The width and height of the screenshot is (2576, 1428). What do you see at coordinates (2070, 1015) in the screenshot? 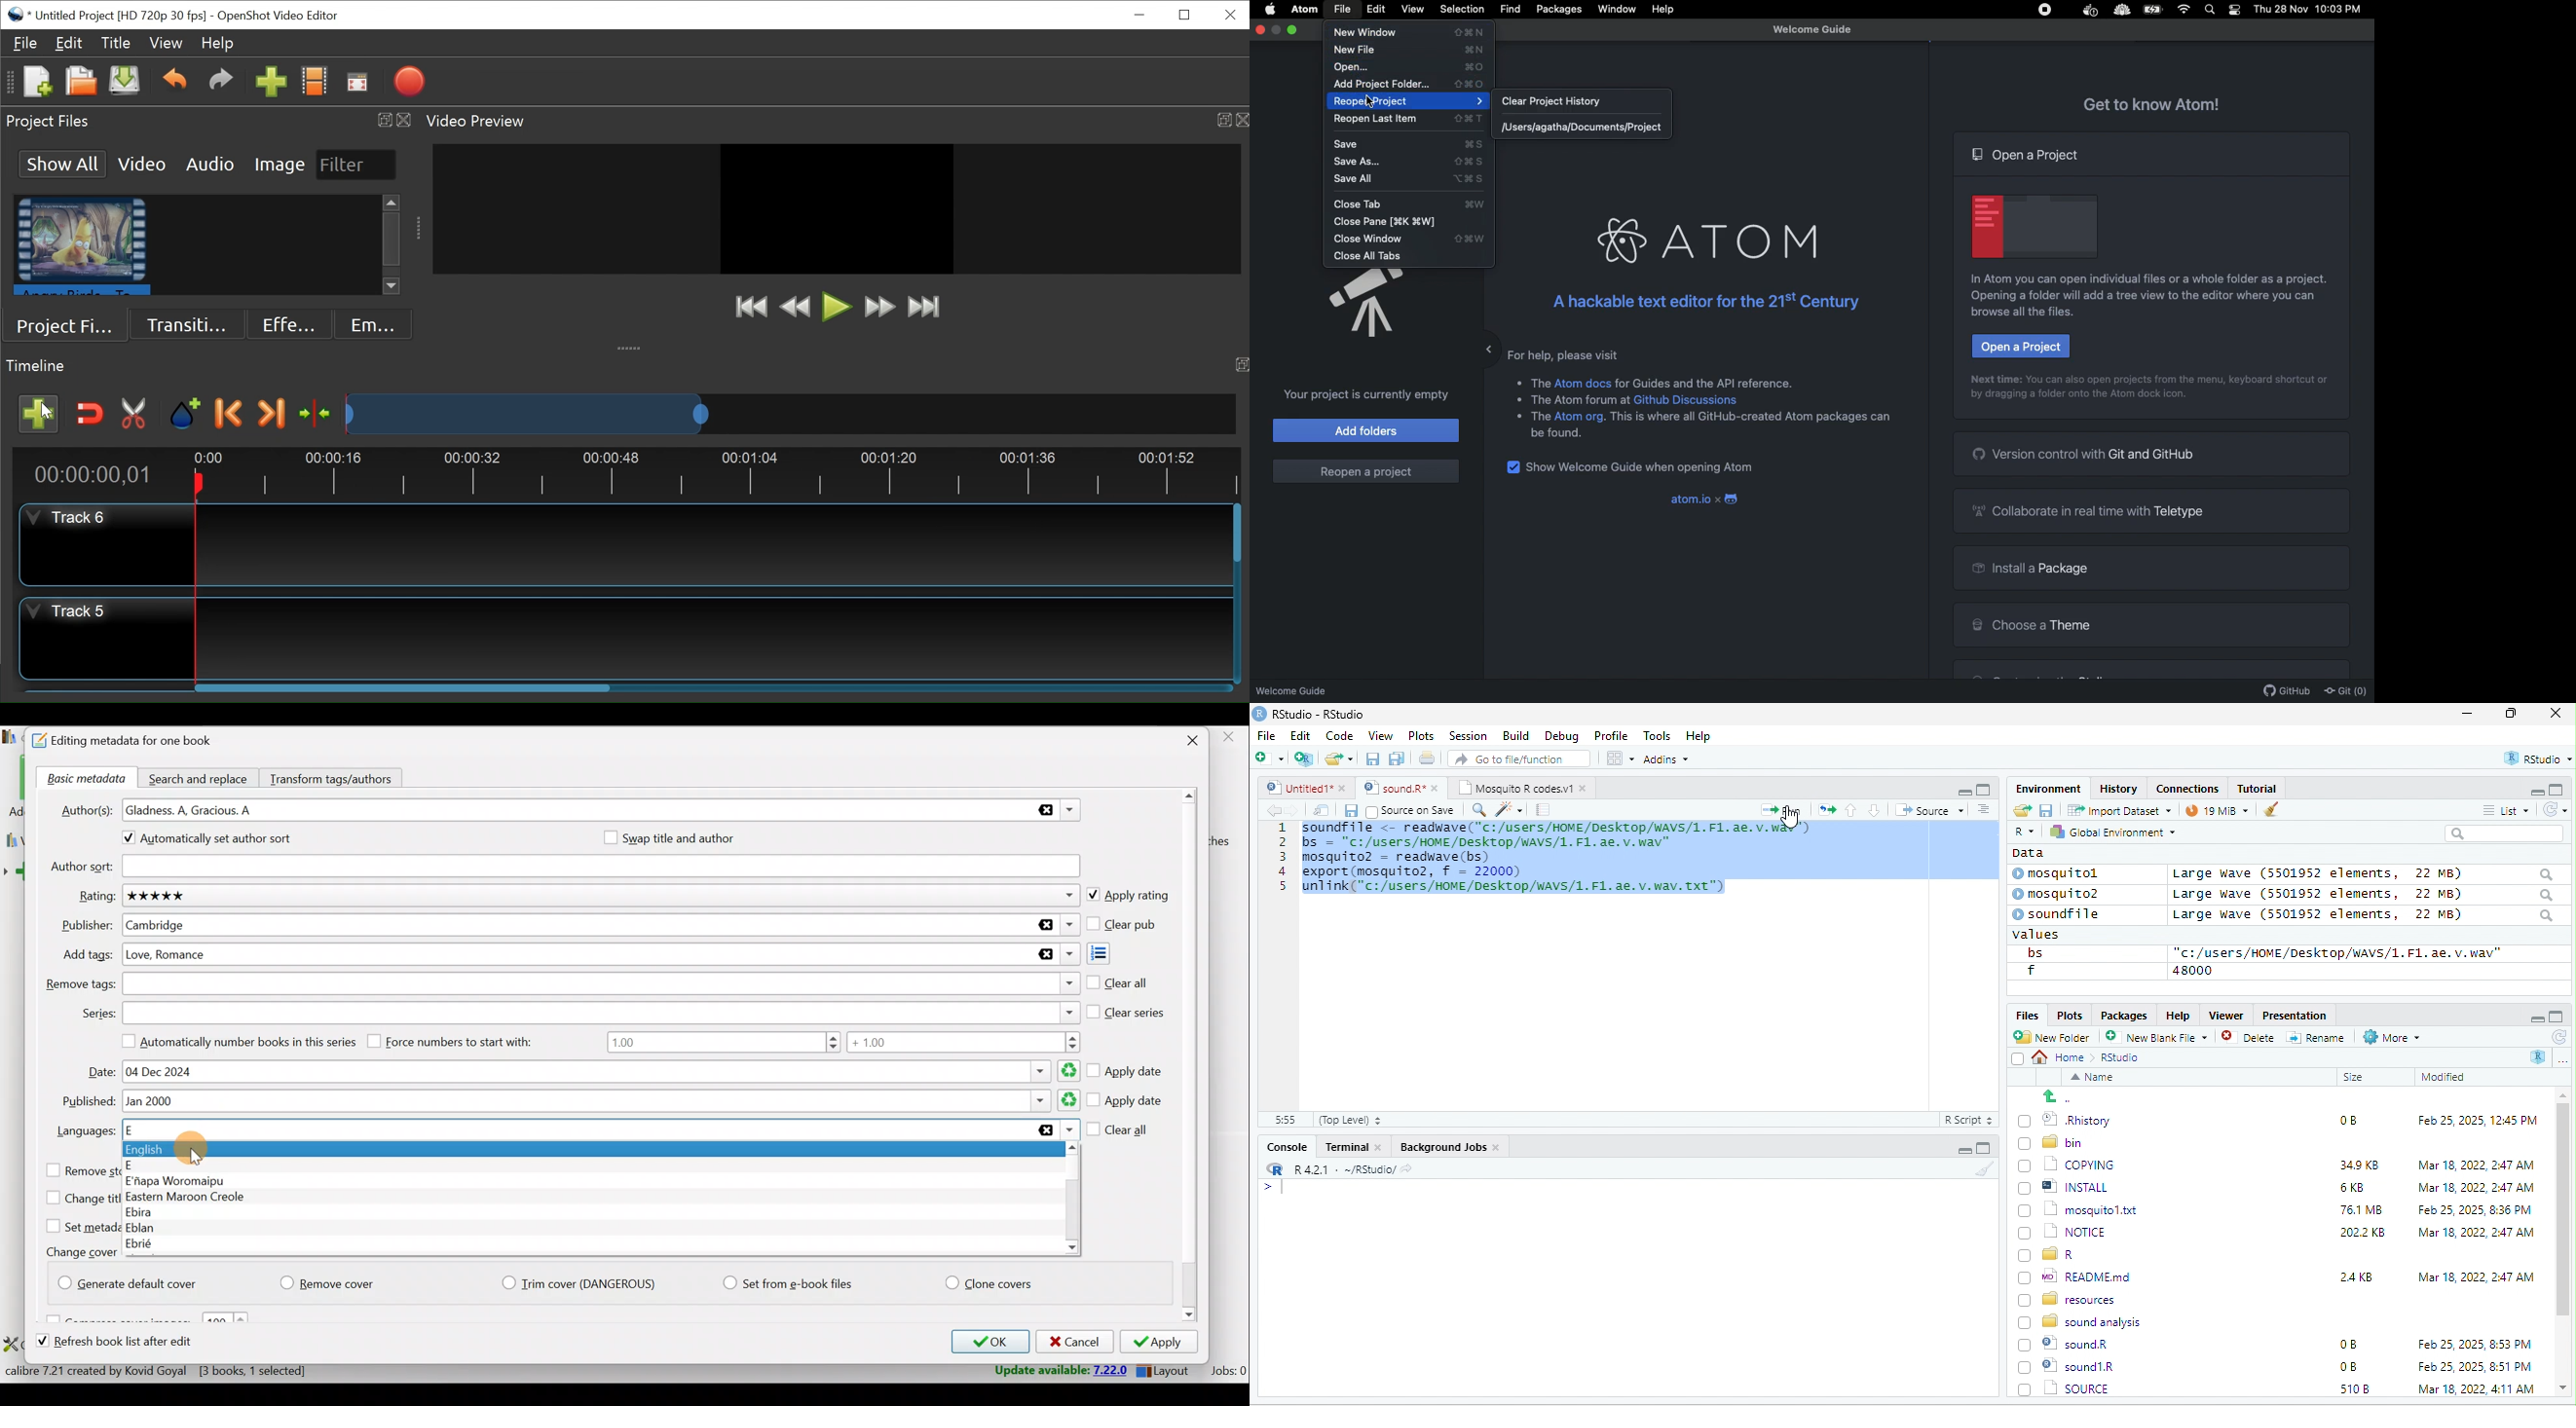
I see `Plots` at bounding box center [2070, 1015].